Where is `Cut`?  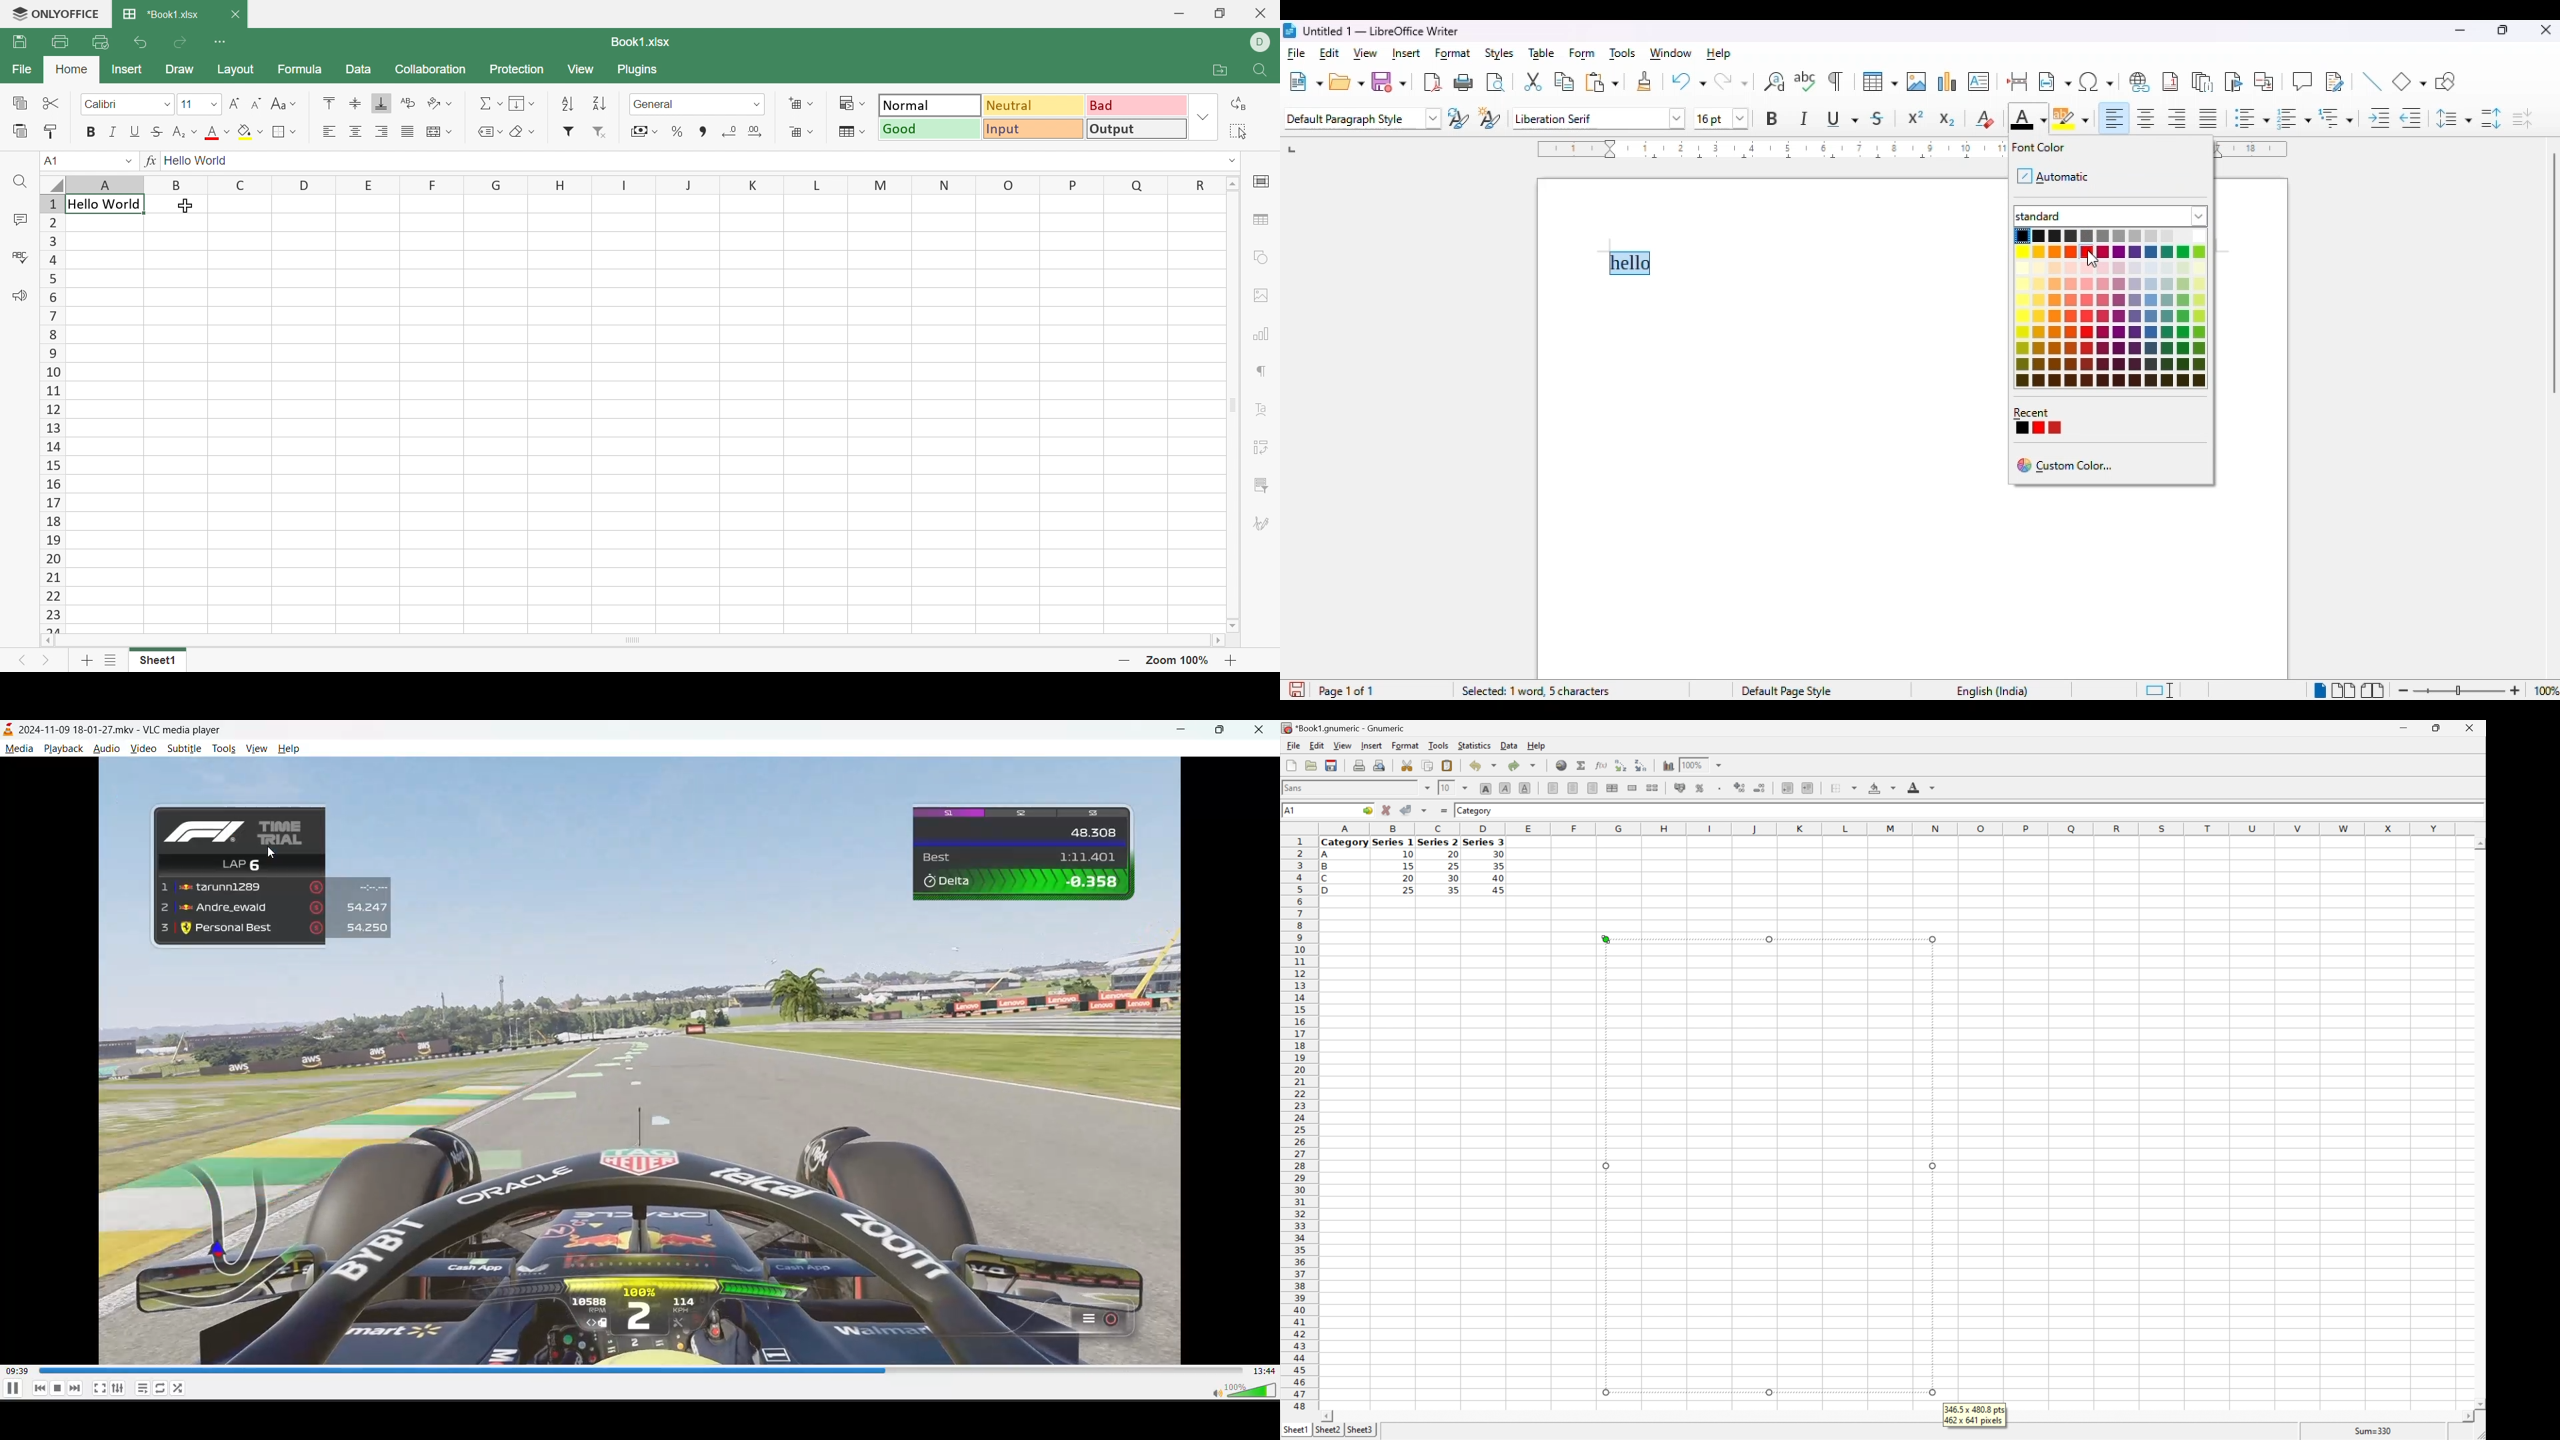
Cut is located at coordinates (50, 102).